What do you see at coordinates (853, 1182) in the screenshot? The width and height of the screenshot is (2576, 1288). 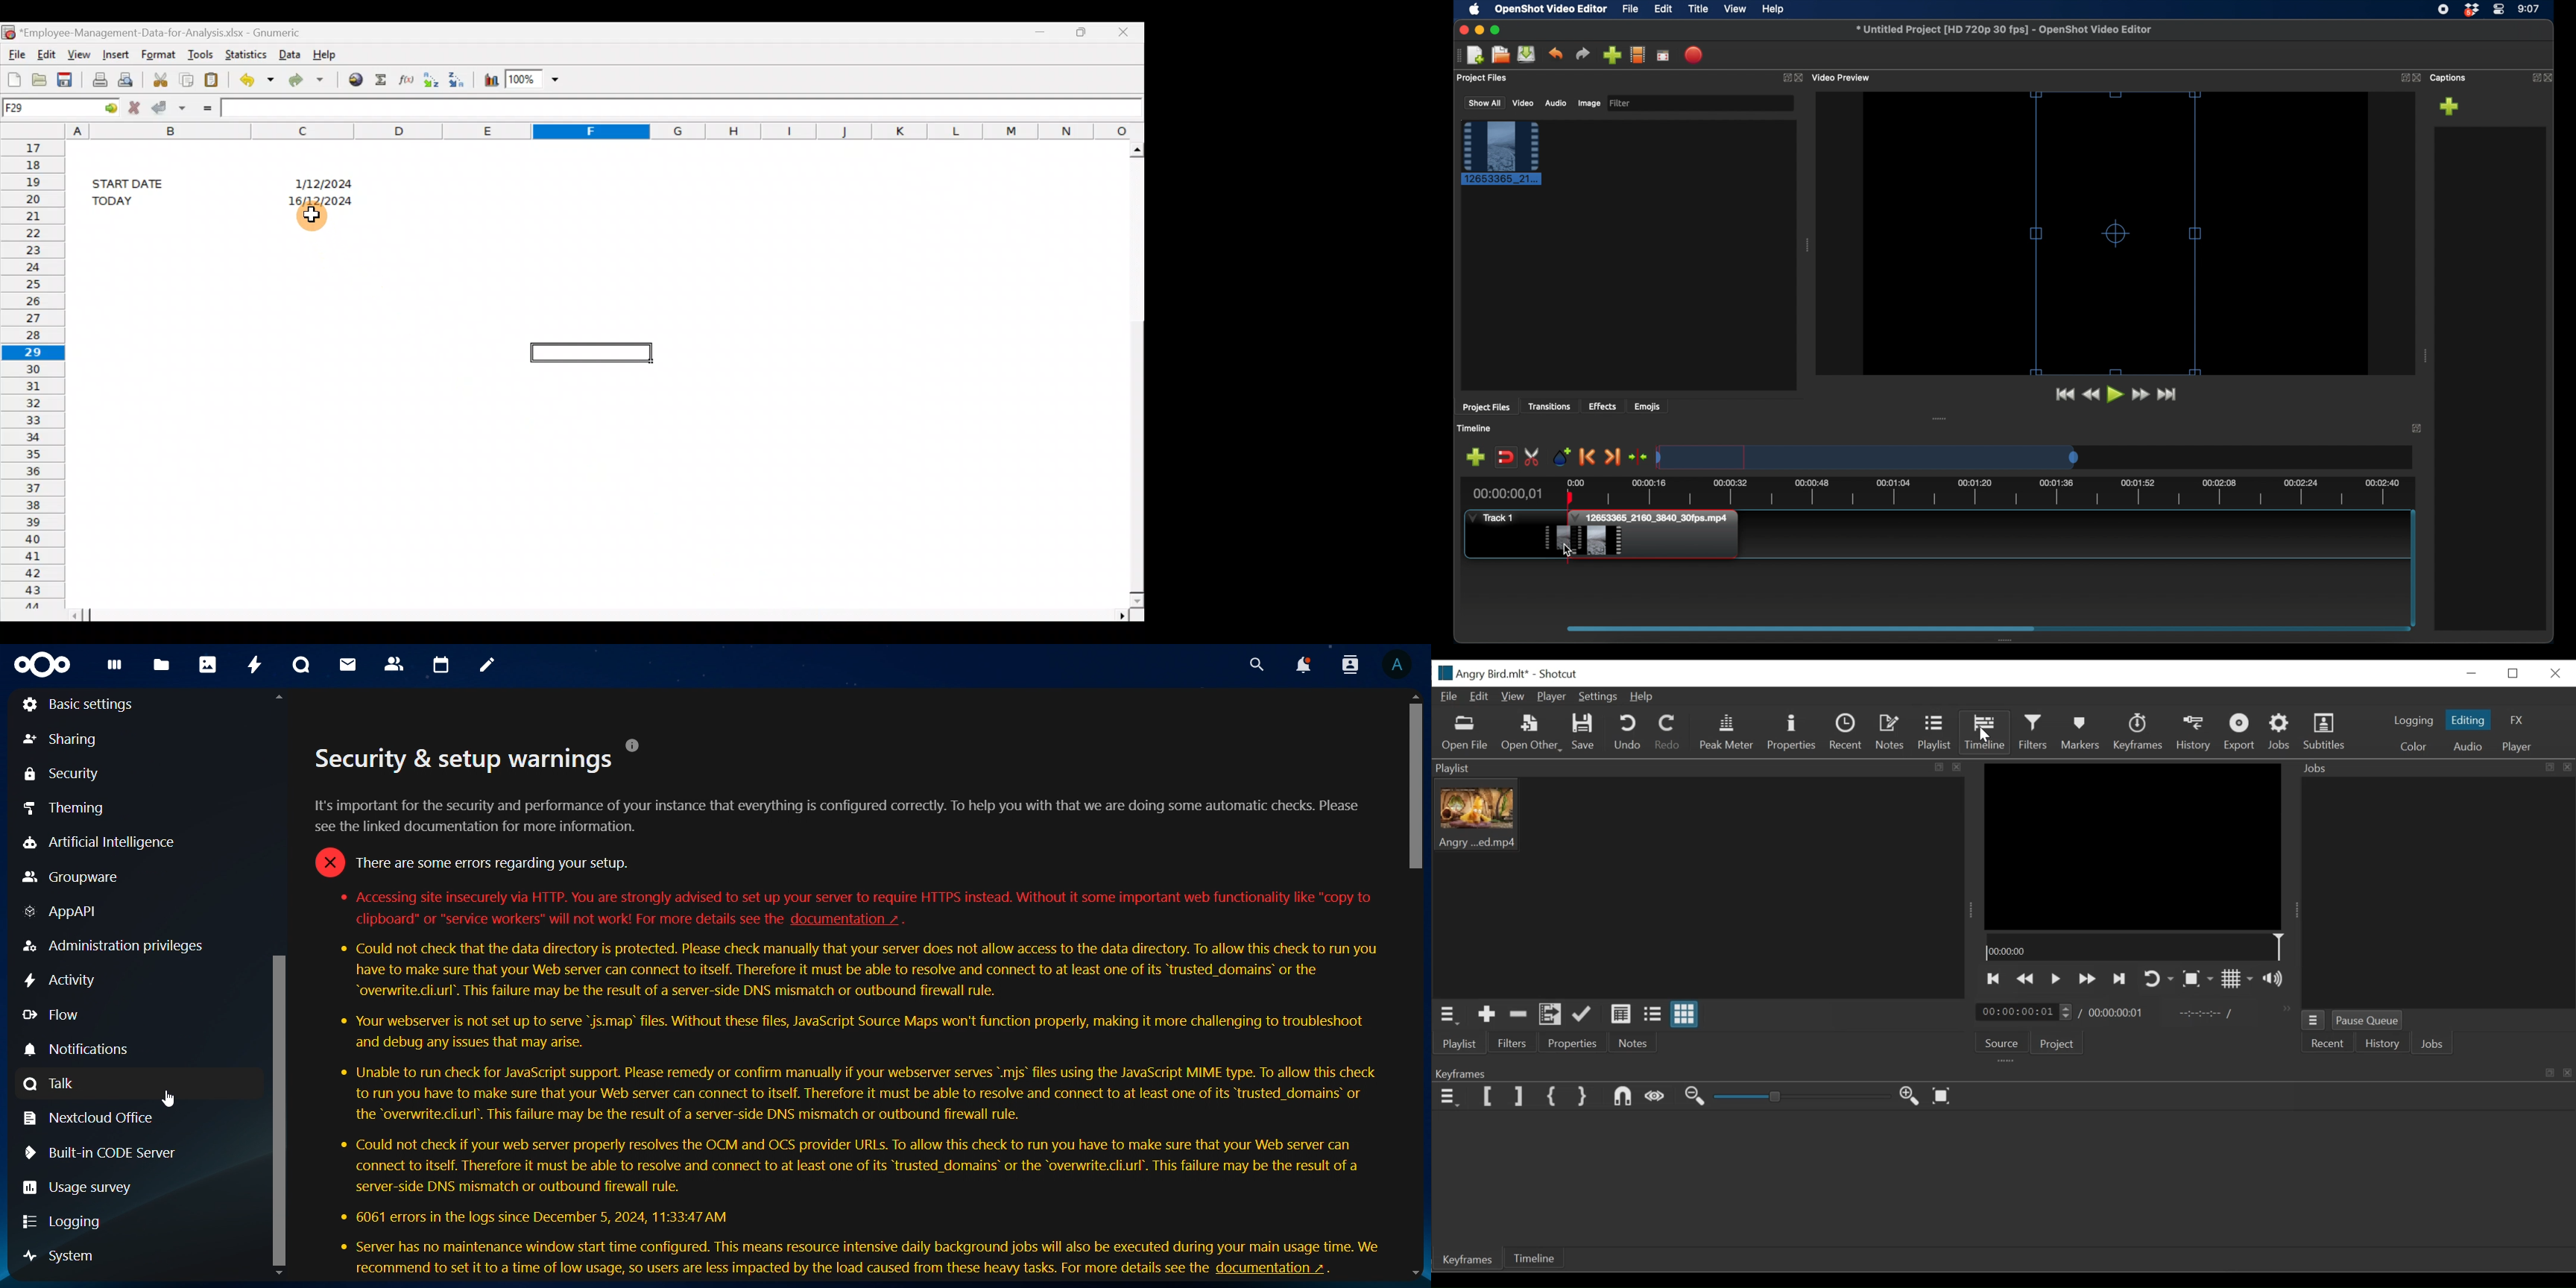 I see `* Could not check if your web server properly resolves the OCM and OCS provider URLs. To allow this check to run you have to make sure that your Web server can
connect to itself. Therefore it must be able to resolve and connect to at least one of its “trusted_domains® or the “overwrite.cli.url’. This failure may be the result of a
server-side DNS mismatch or outbound firewall rule.

* 6061 errors in the logs since December 5, 2024, 11:33:47 AM` at bounding box center [853, 1182].